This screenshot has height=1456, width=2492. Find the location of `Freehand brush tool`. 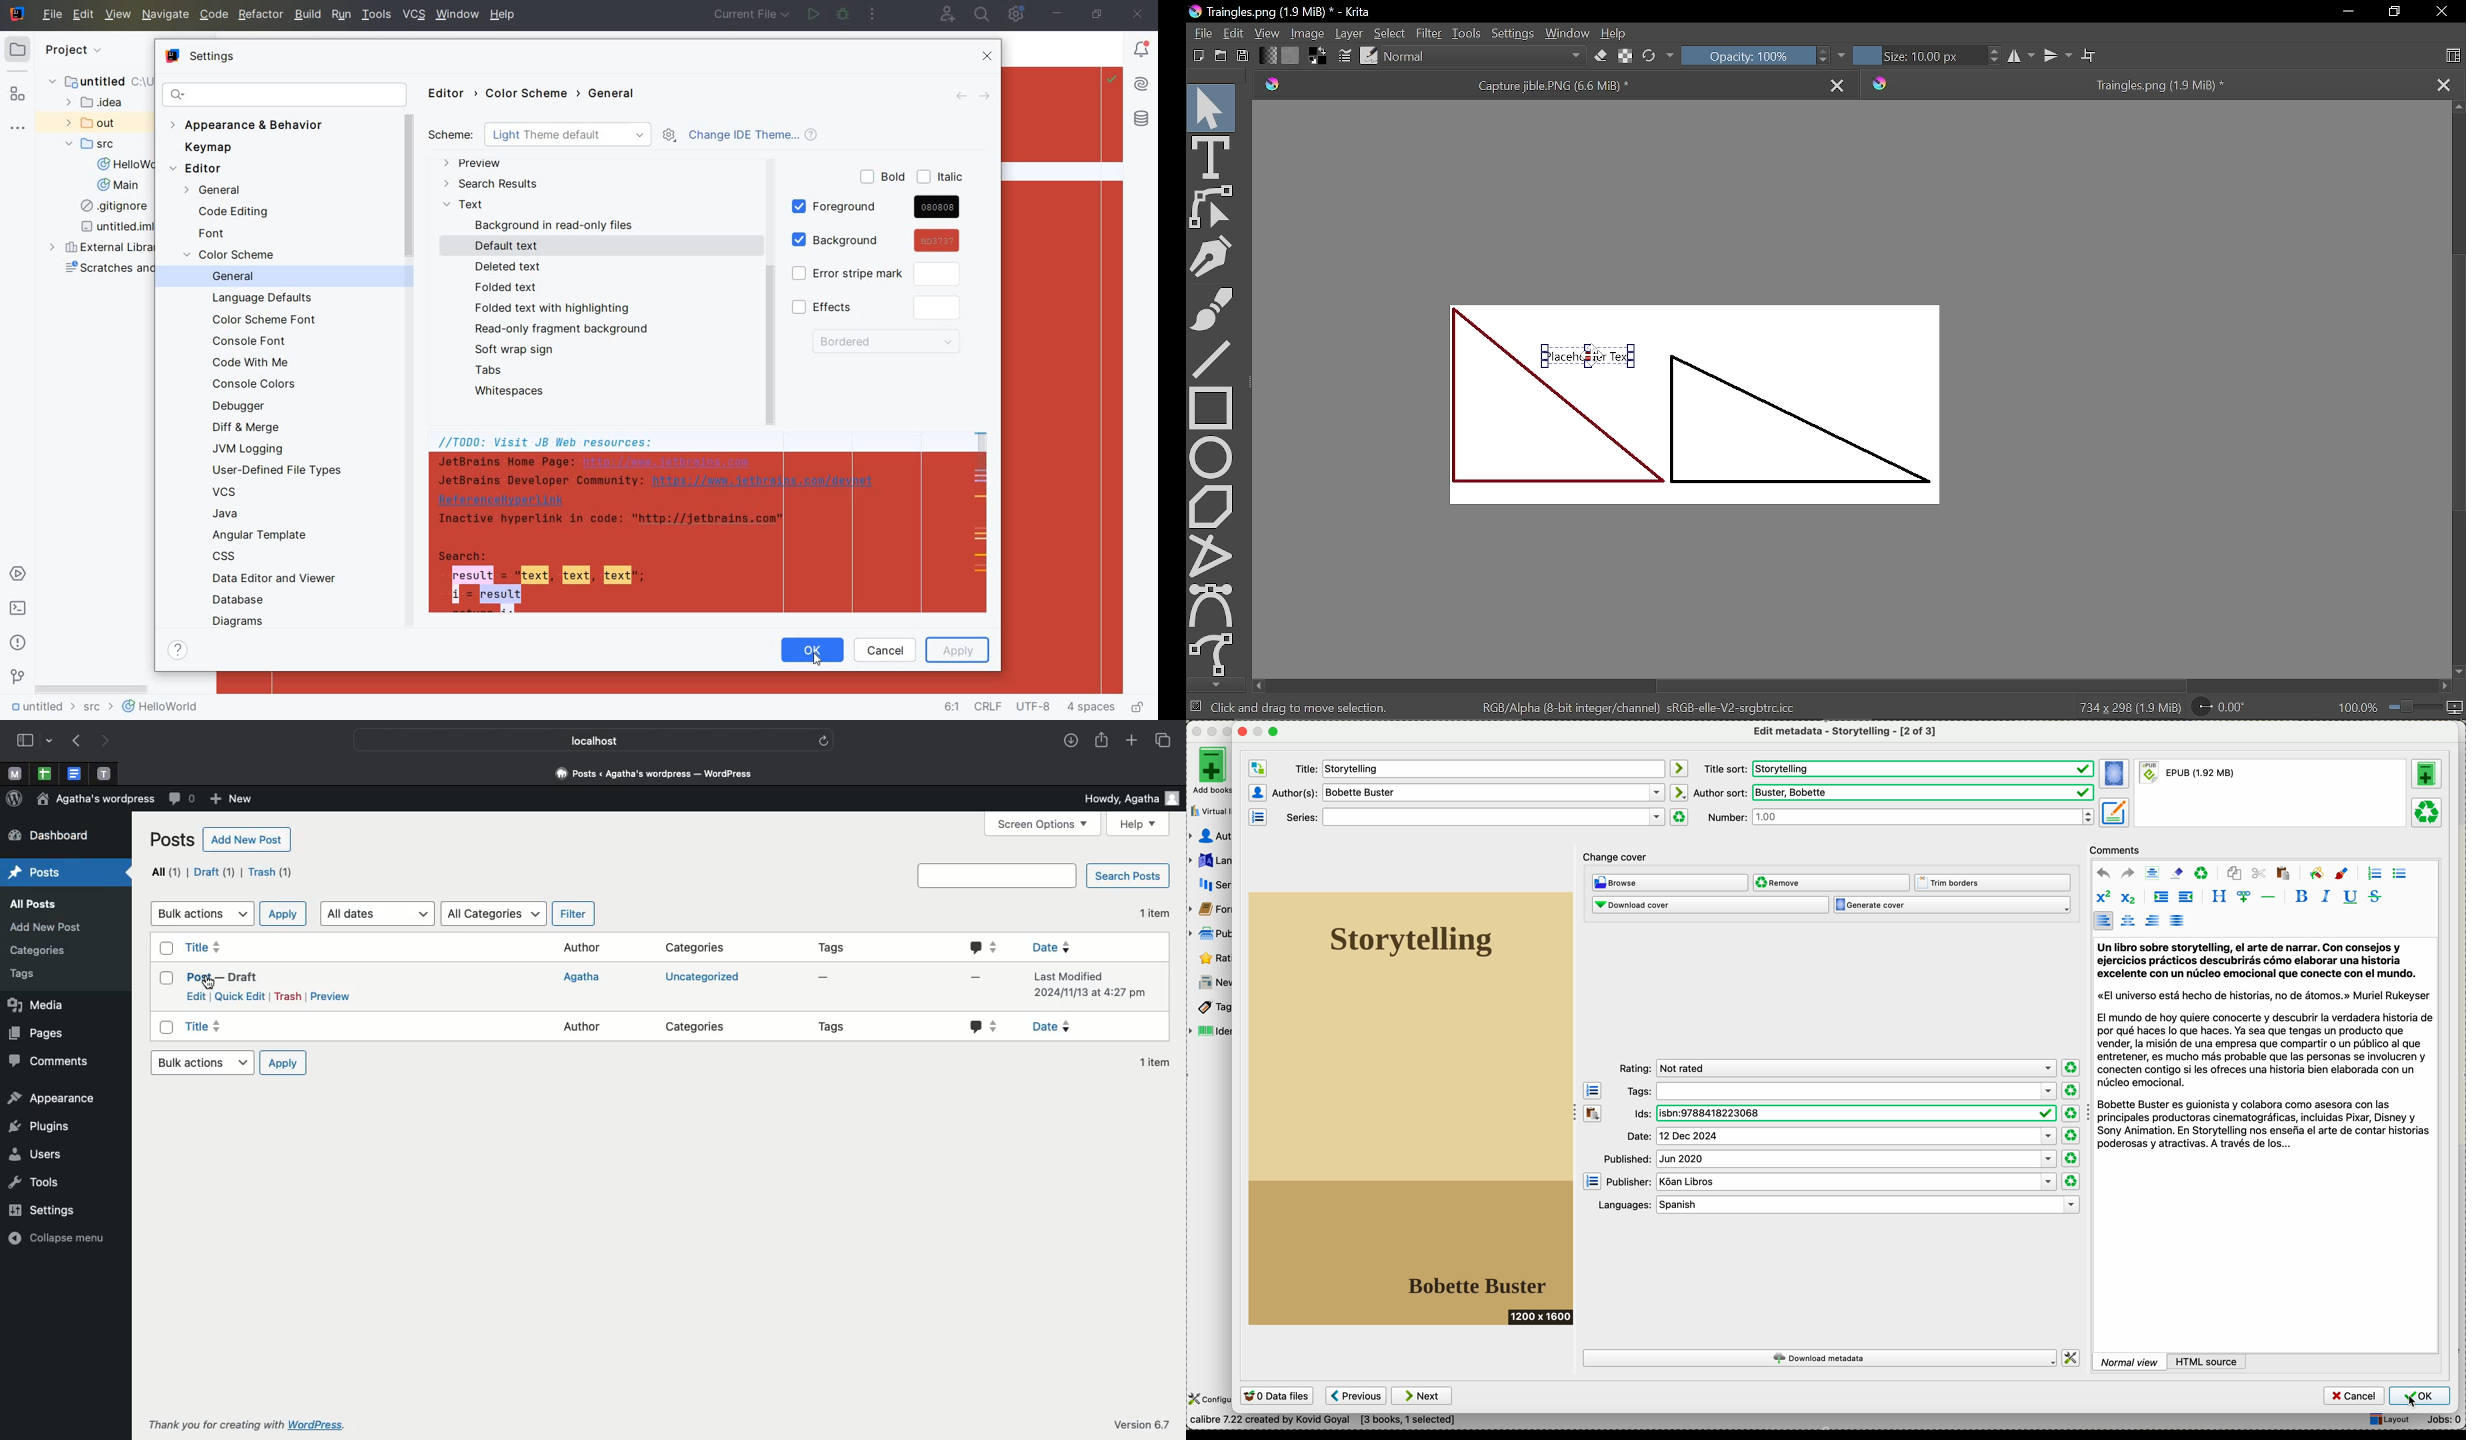

Freehand brush tool is located at coordinates (1214, 311).